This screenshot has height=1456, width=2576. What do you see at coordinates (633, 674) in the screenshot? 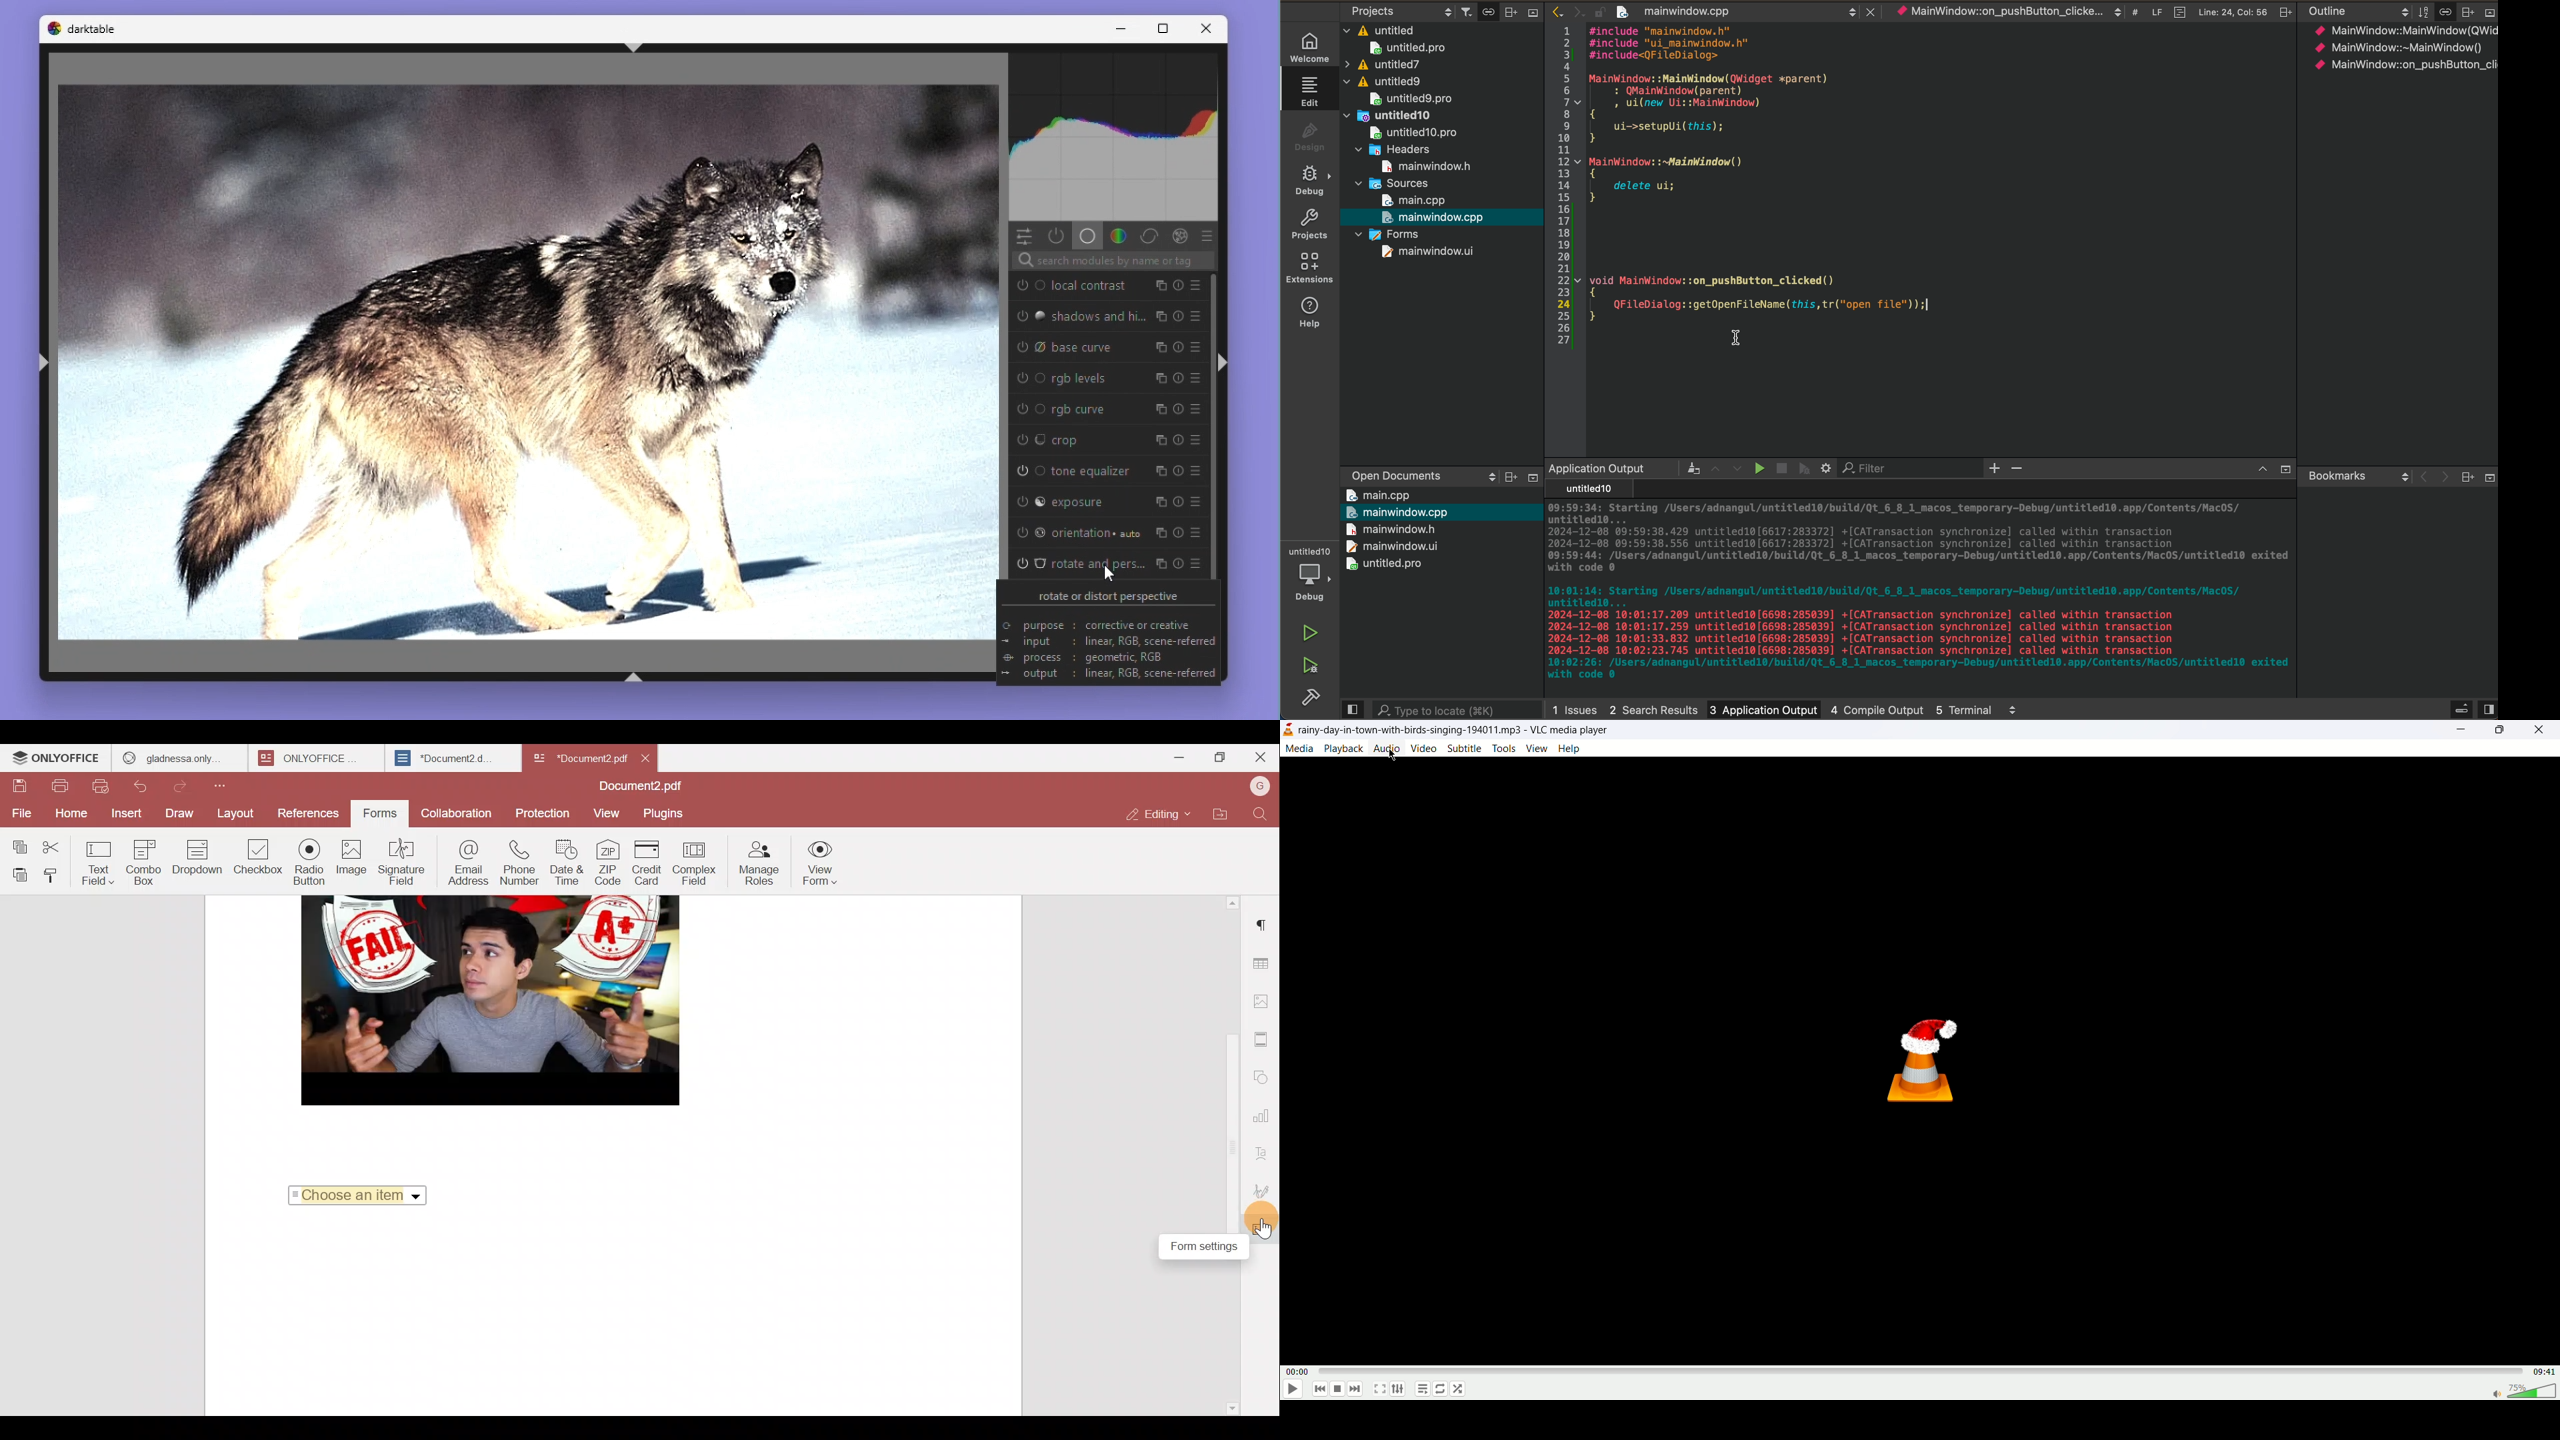
I see `Shift + ctrl + b` at bounding box center [633, 674].